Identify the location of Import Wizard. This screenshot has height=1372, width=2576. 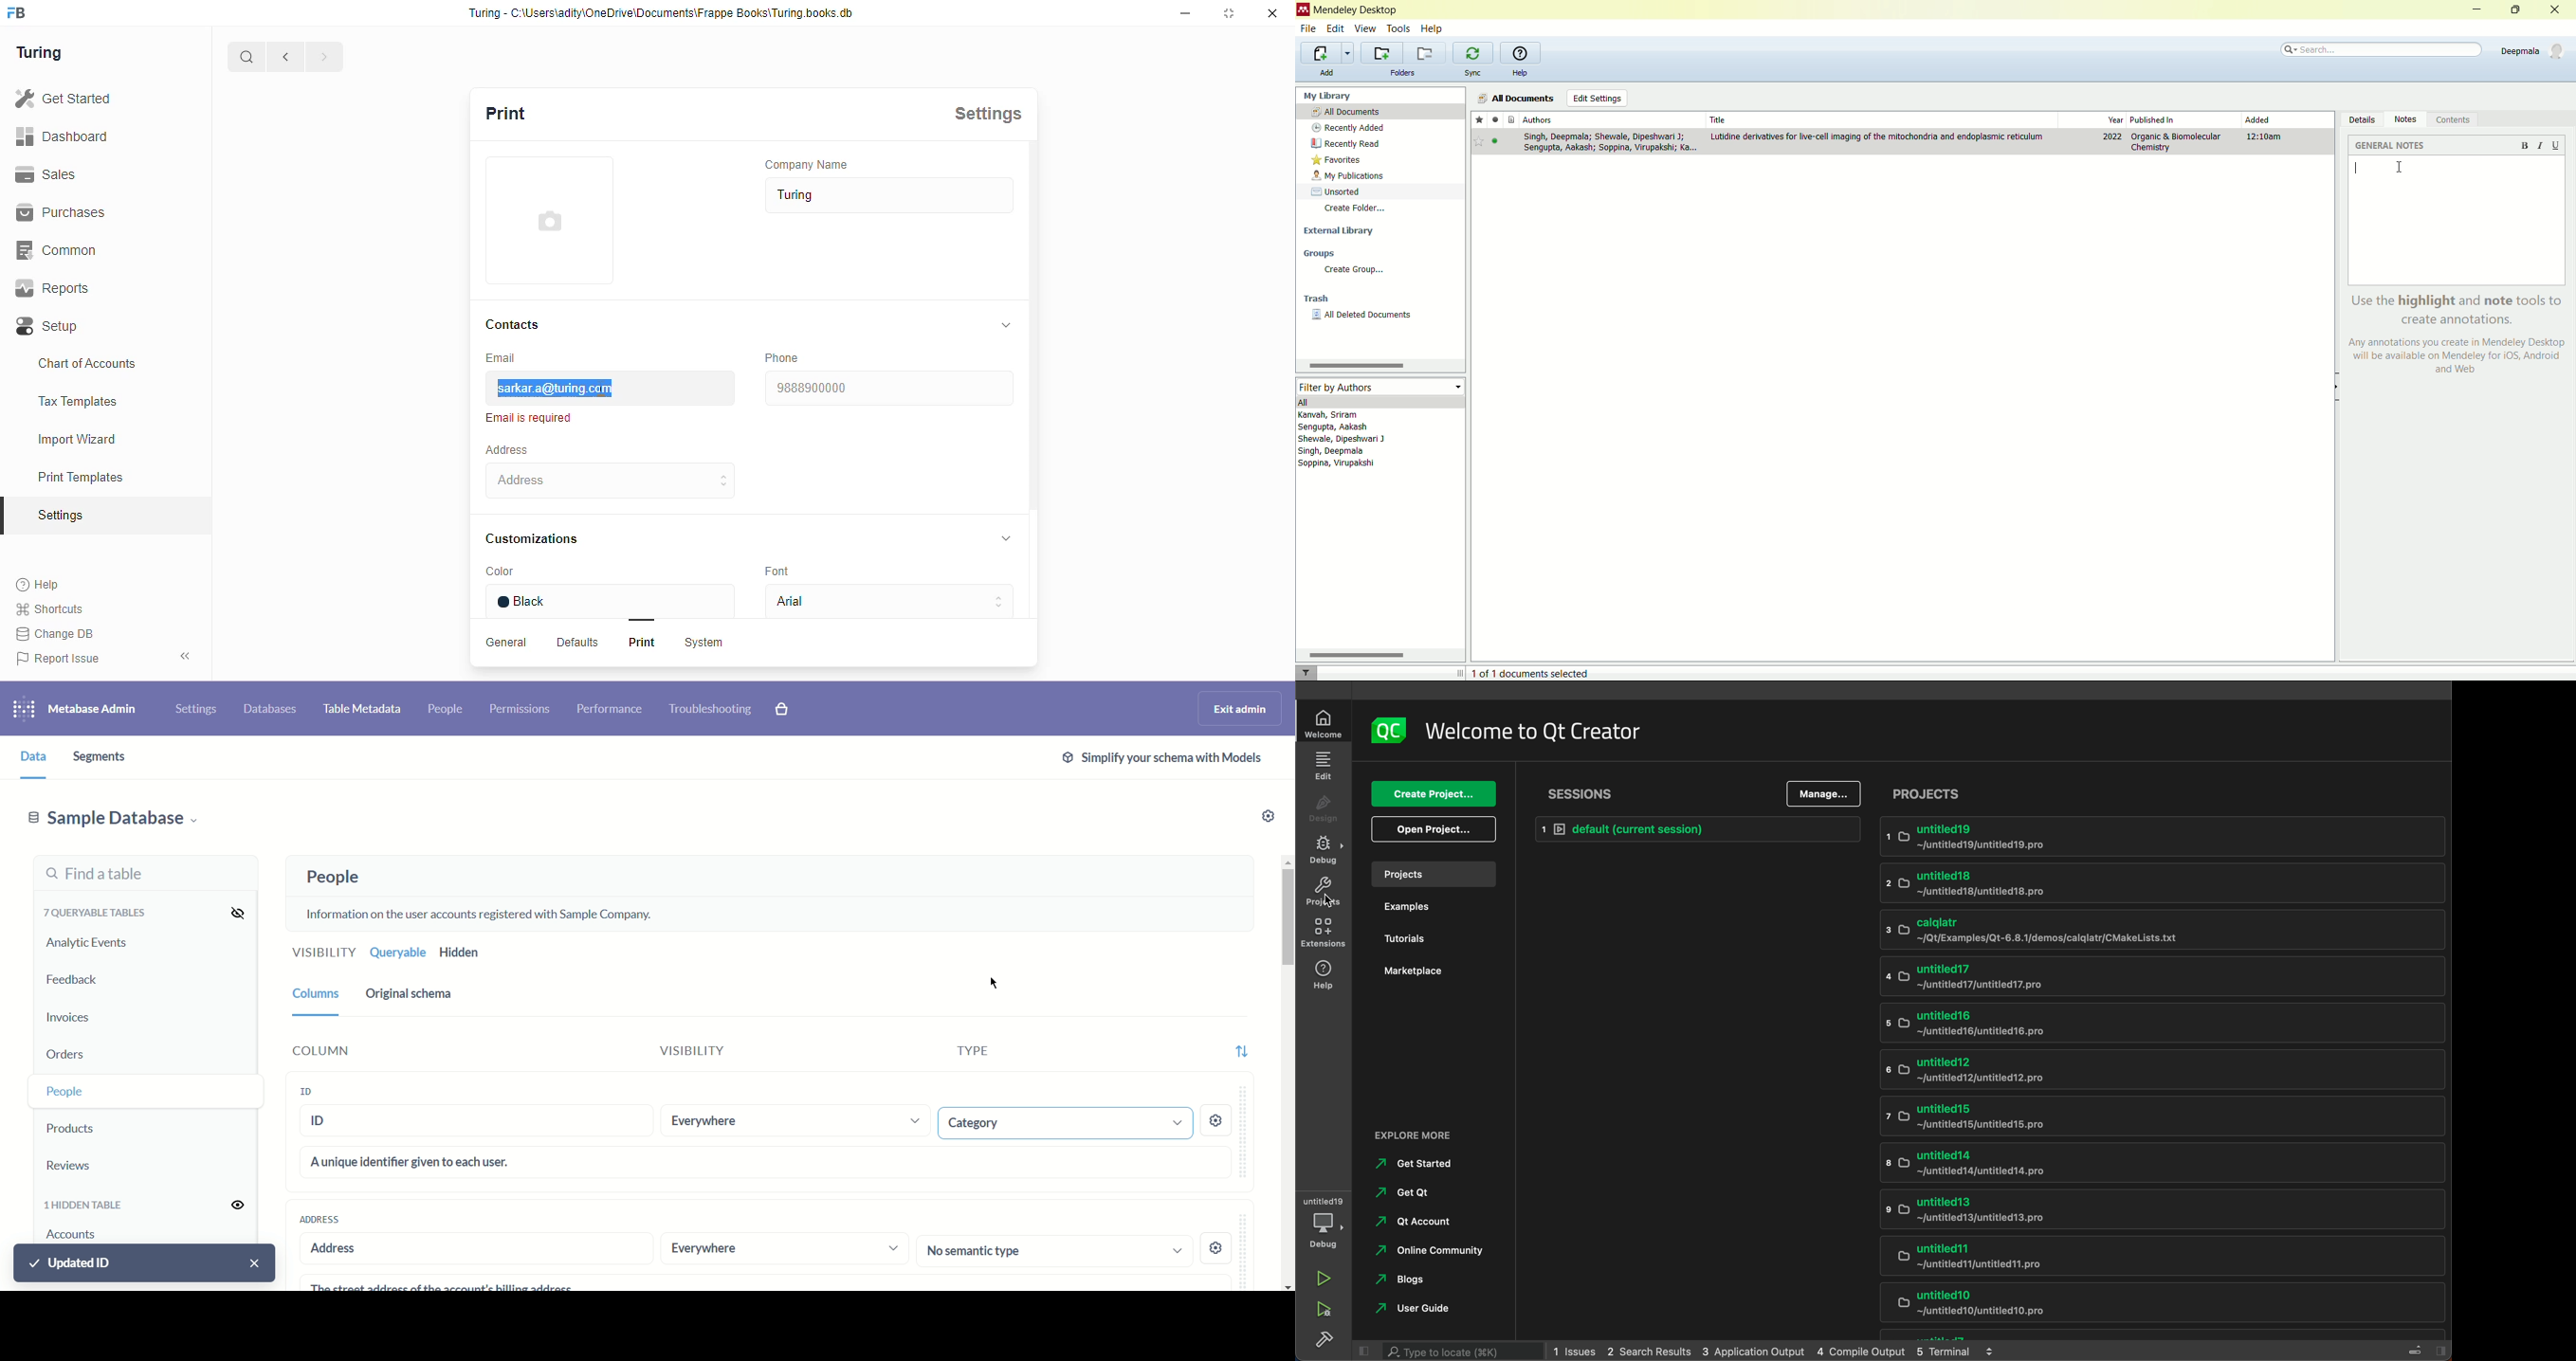
(102, 438).